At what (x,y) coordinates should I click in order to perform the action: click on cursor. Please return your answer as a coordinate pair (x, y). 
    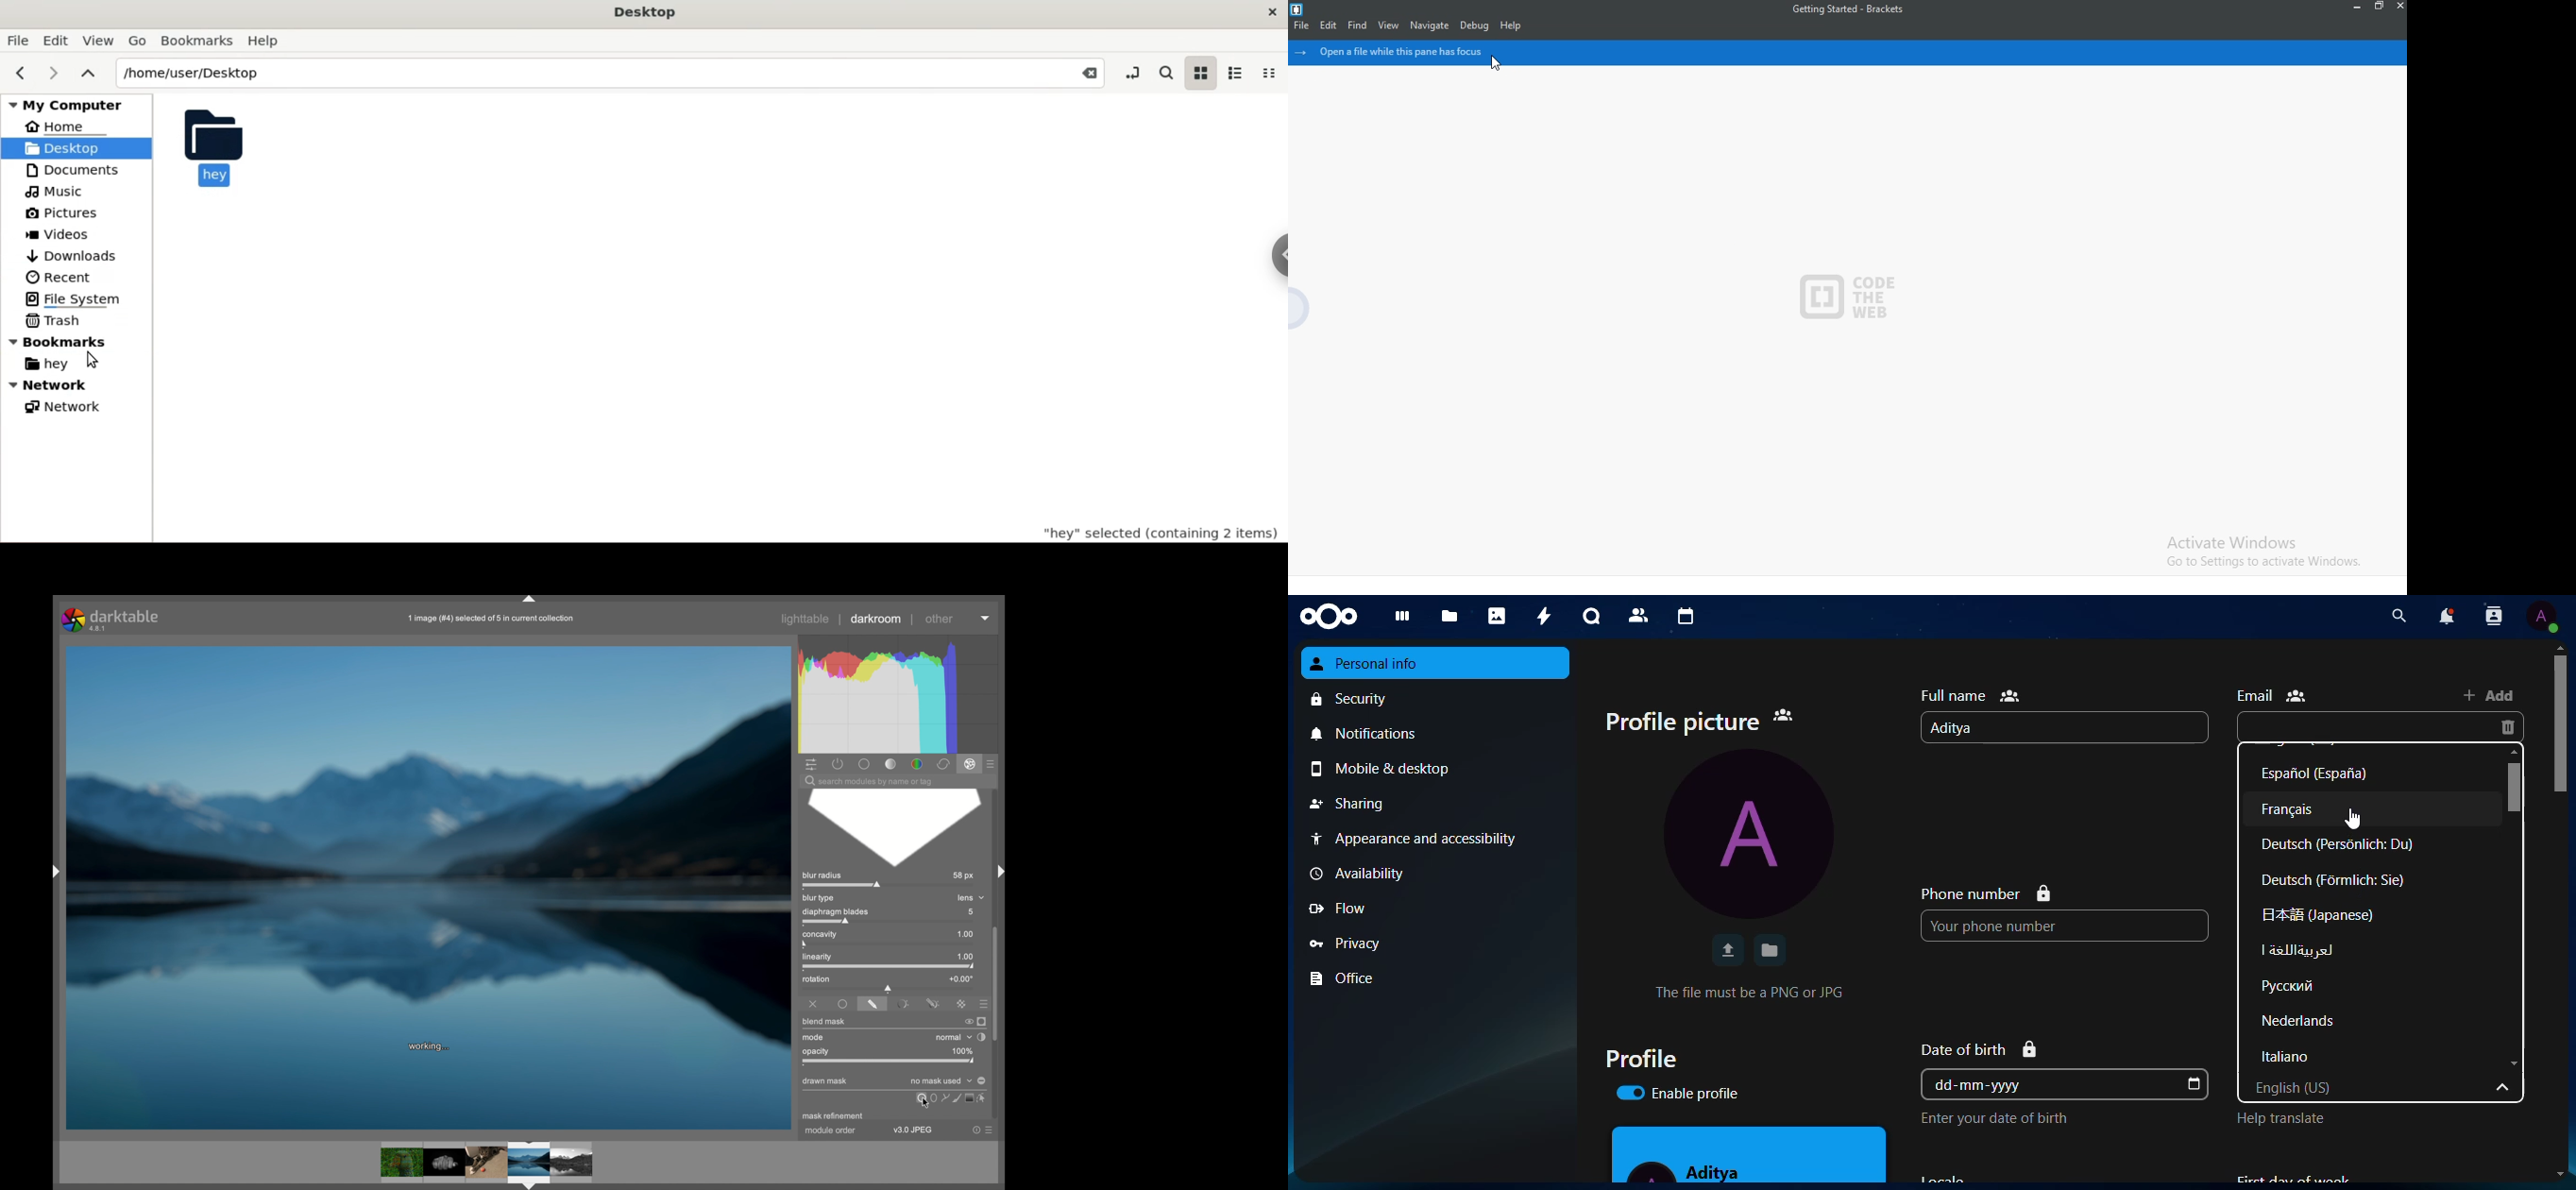
    Looking at the image, I should click on (1496, 66).